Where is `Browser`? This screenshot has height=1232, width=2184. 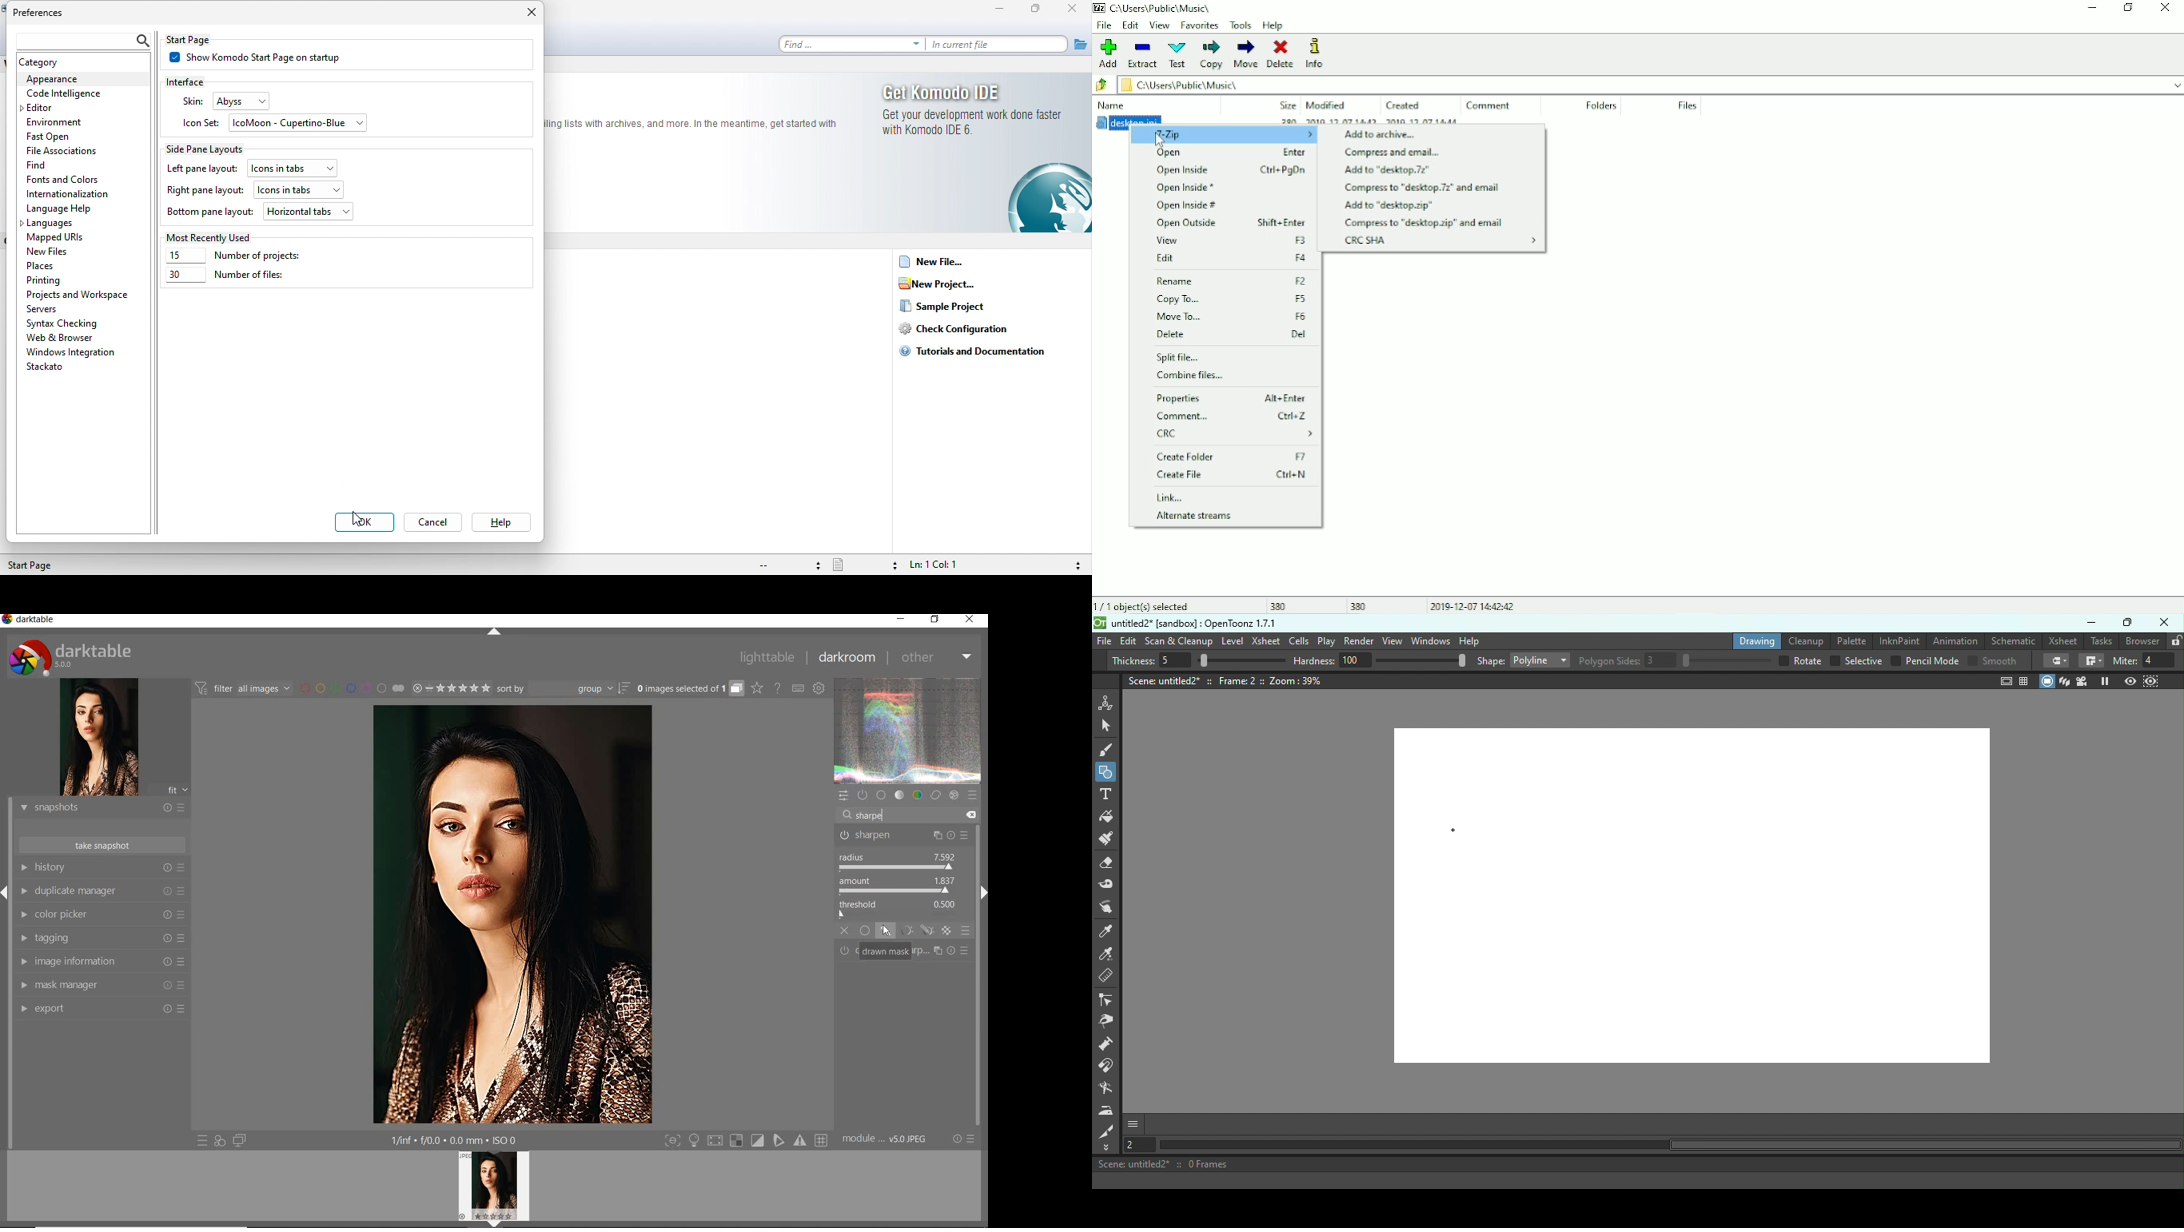 Browser is located at coordinates (2143, 641).